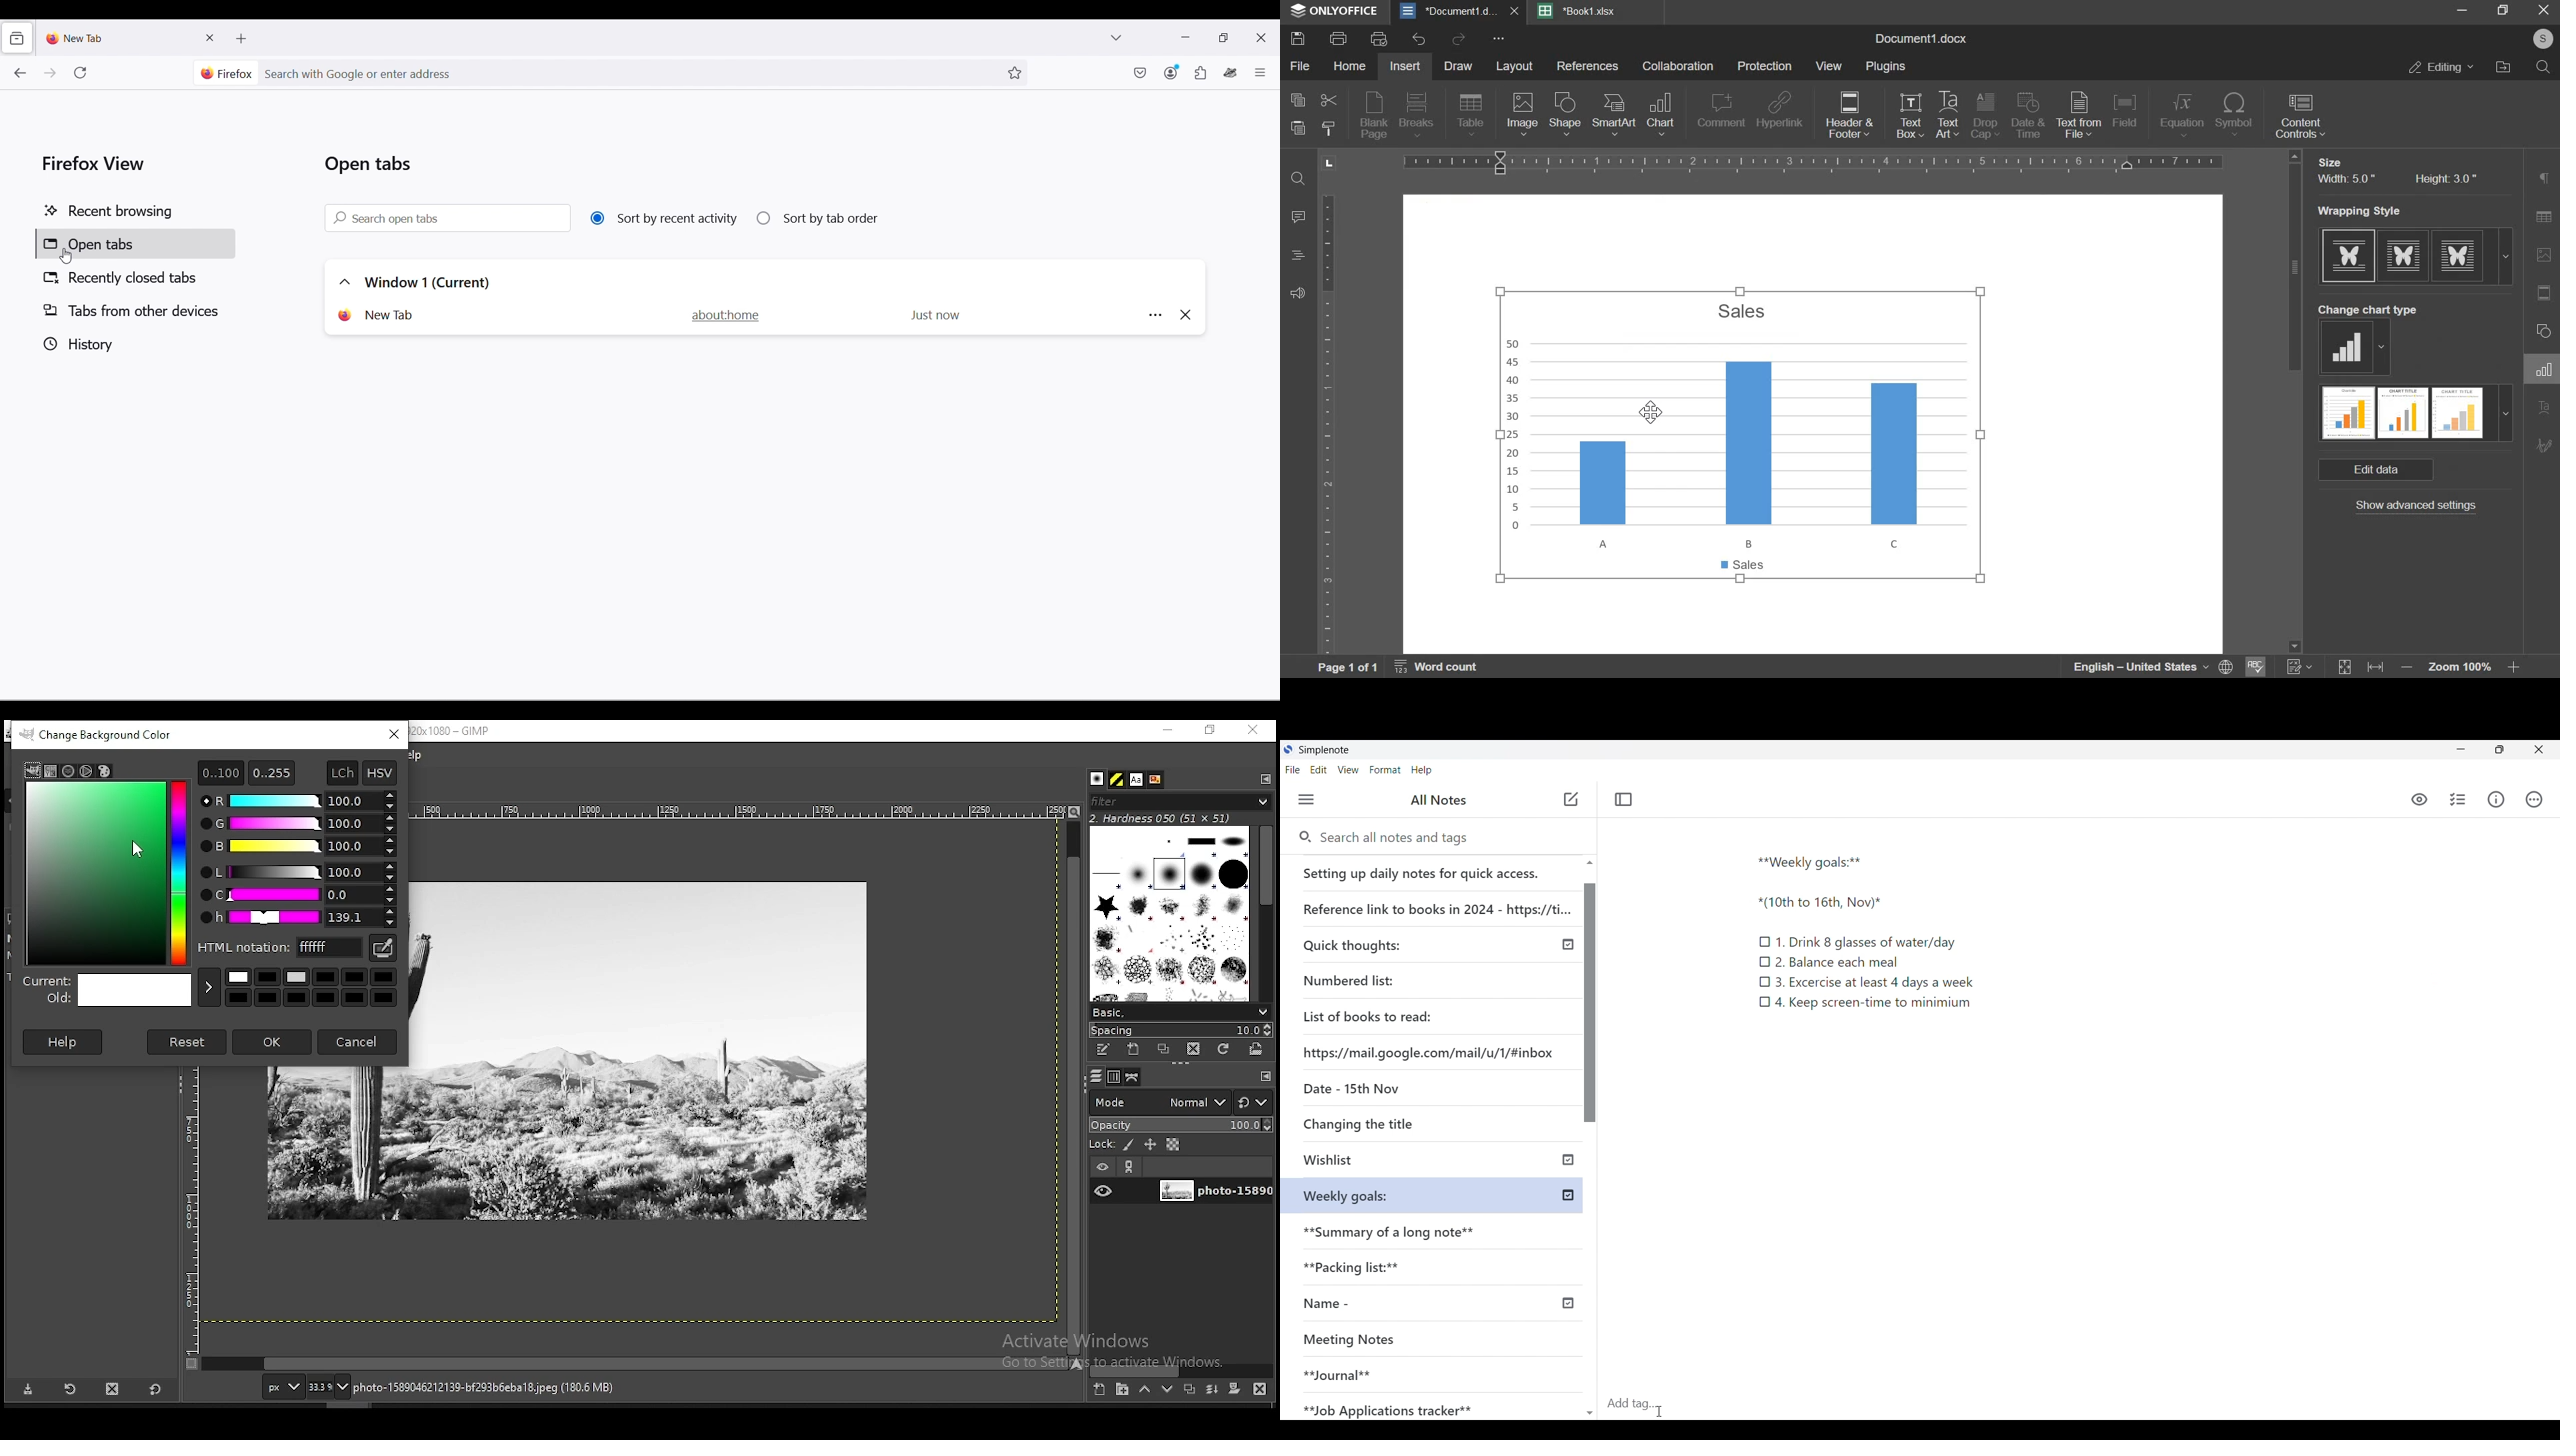 The image size is (2576, 1456). Describe the element at coordinates (2257, 666) in the screenshot. I see `spelling` at that location.